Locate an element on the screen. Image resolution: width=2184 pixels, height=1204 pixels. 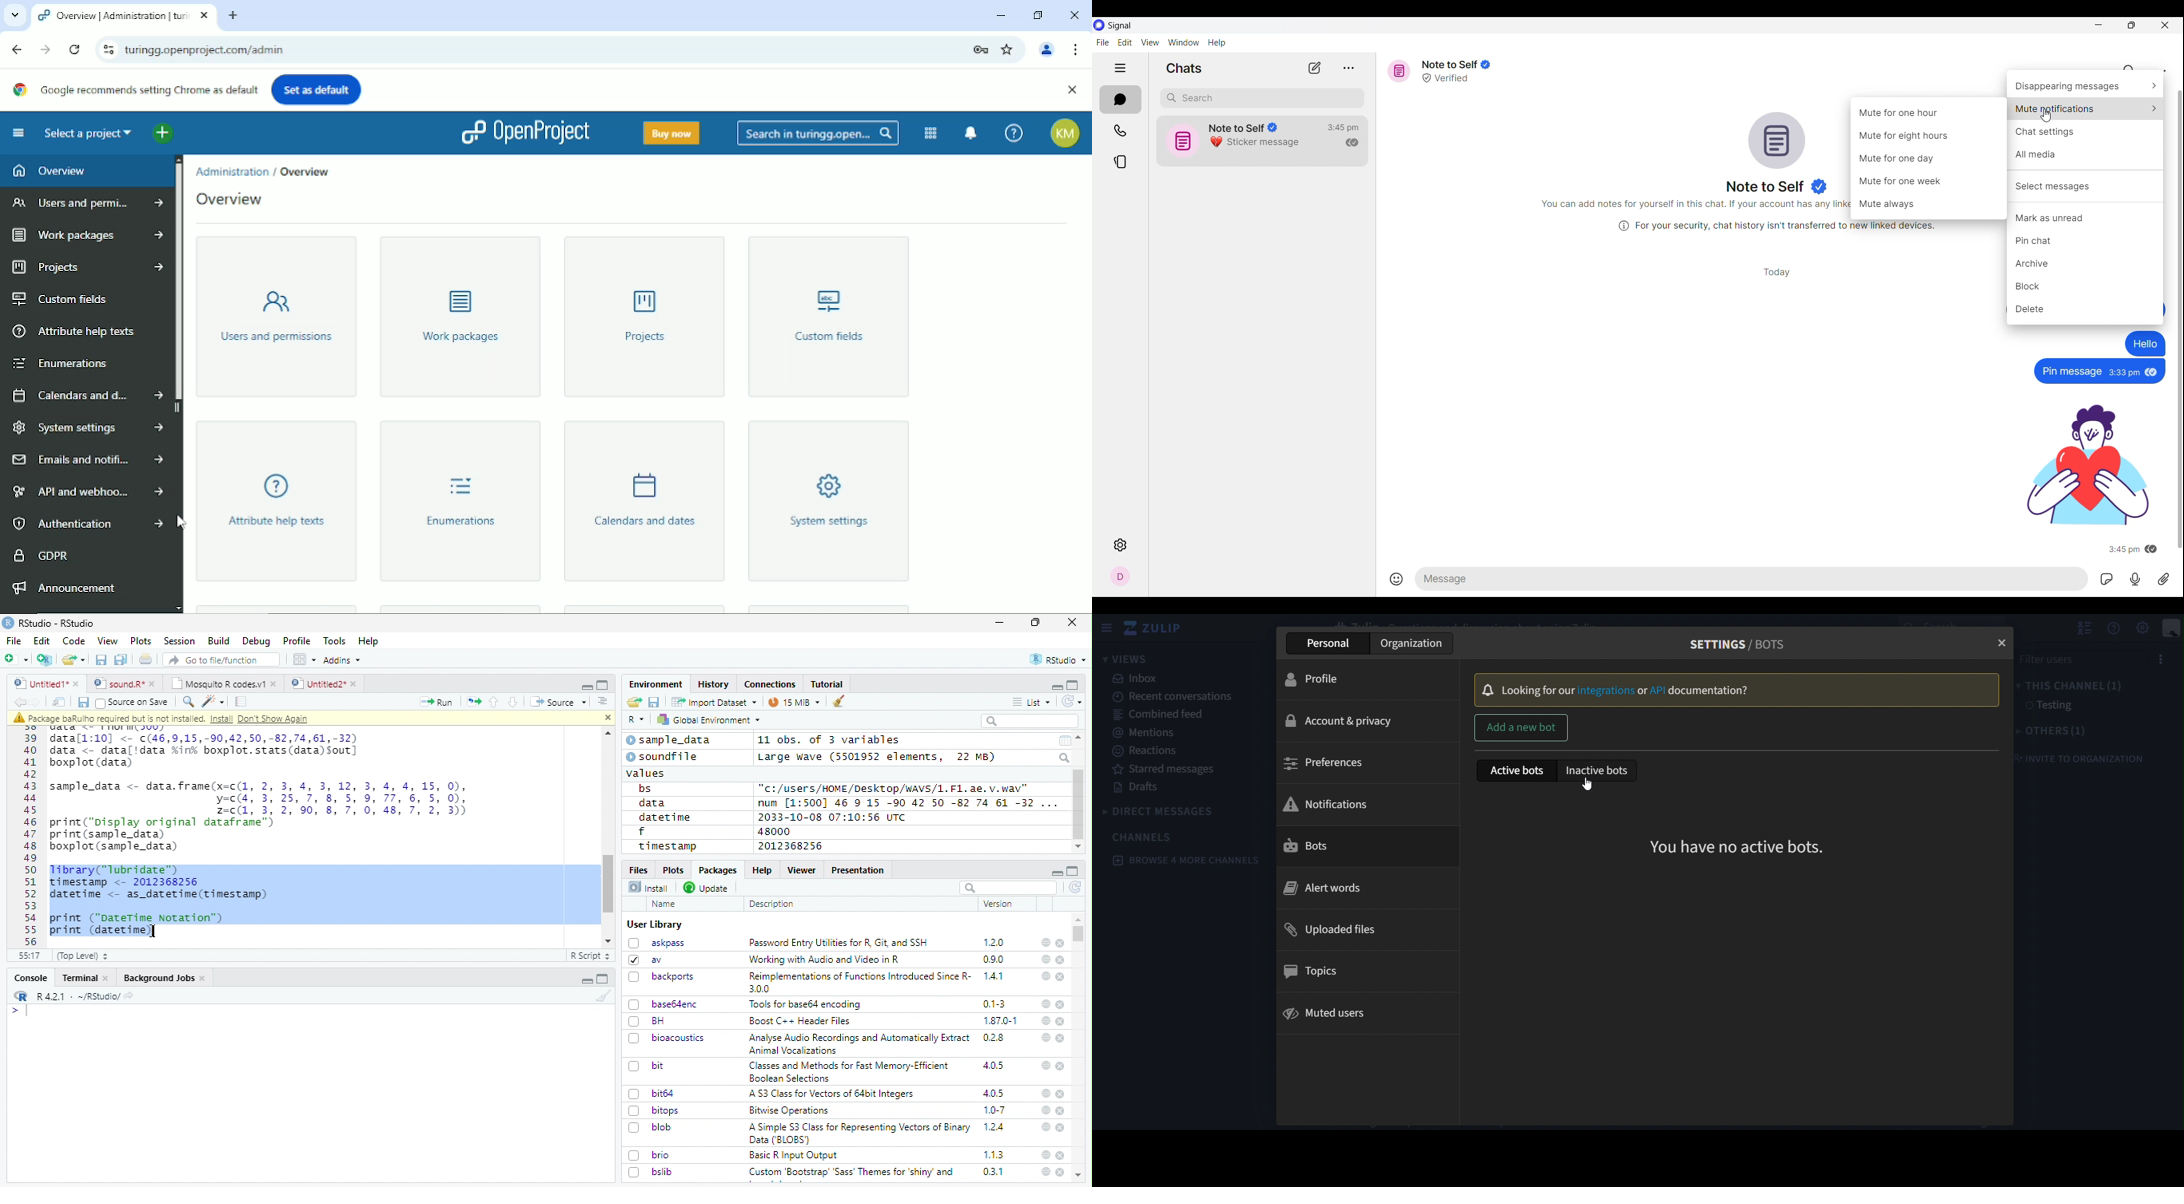
Message icon is located at coordinates (1399, 71).